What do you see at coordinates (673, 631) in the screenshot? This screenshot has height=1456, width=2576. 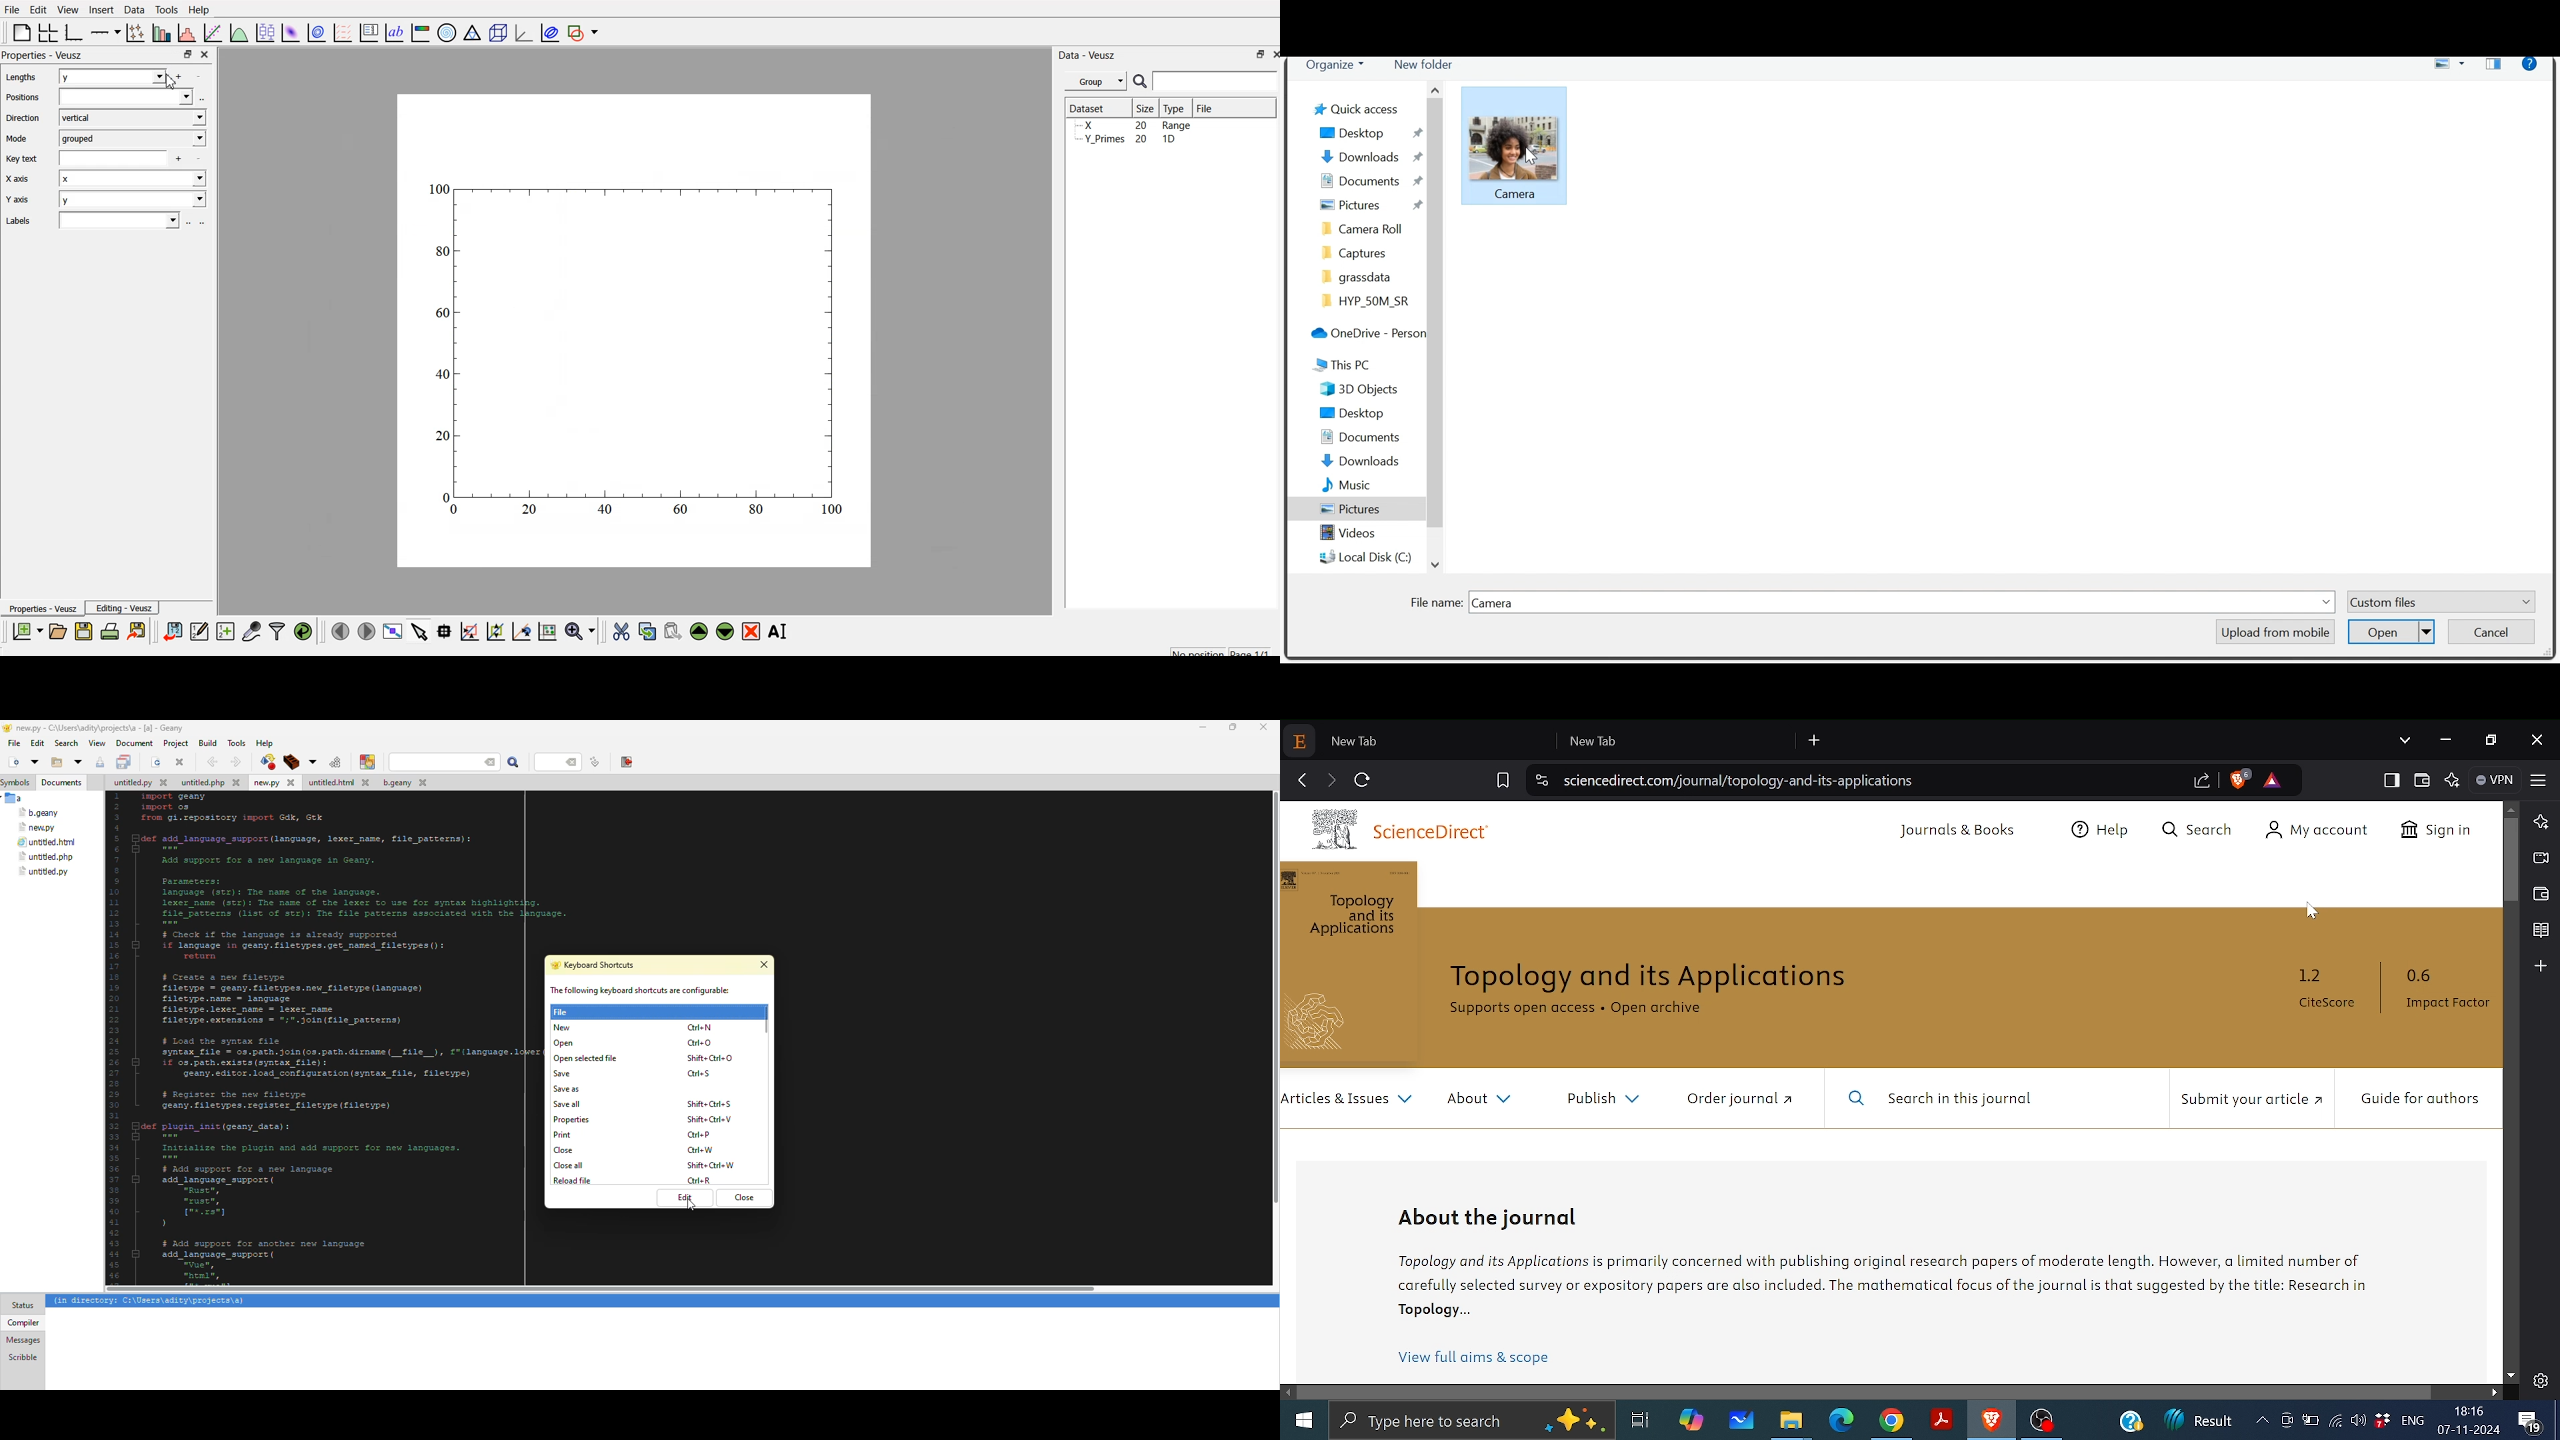 I see `paste the widget from the clipboard` at bounding box center [673, 631].